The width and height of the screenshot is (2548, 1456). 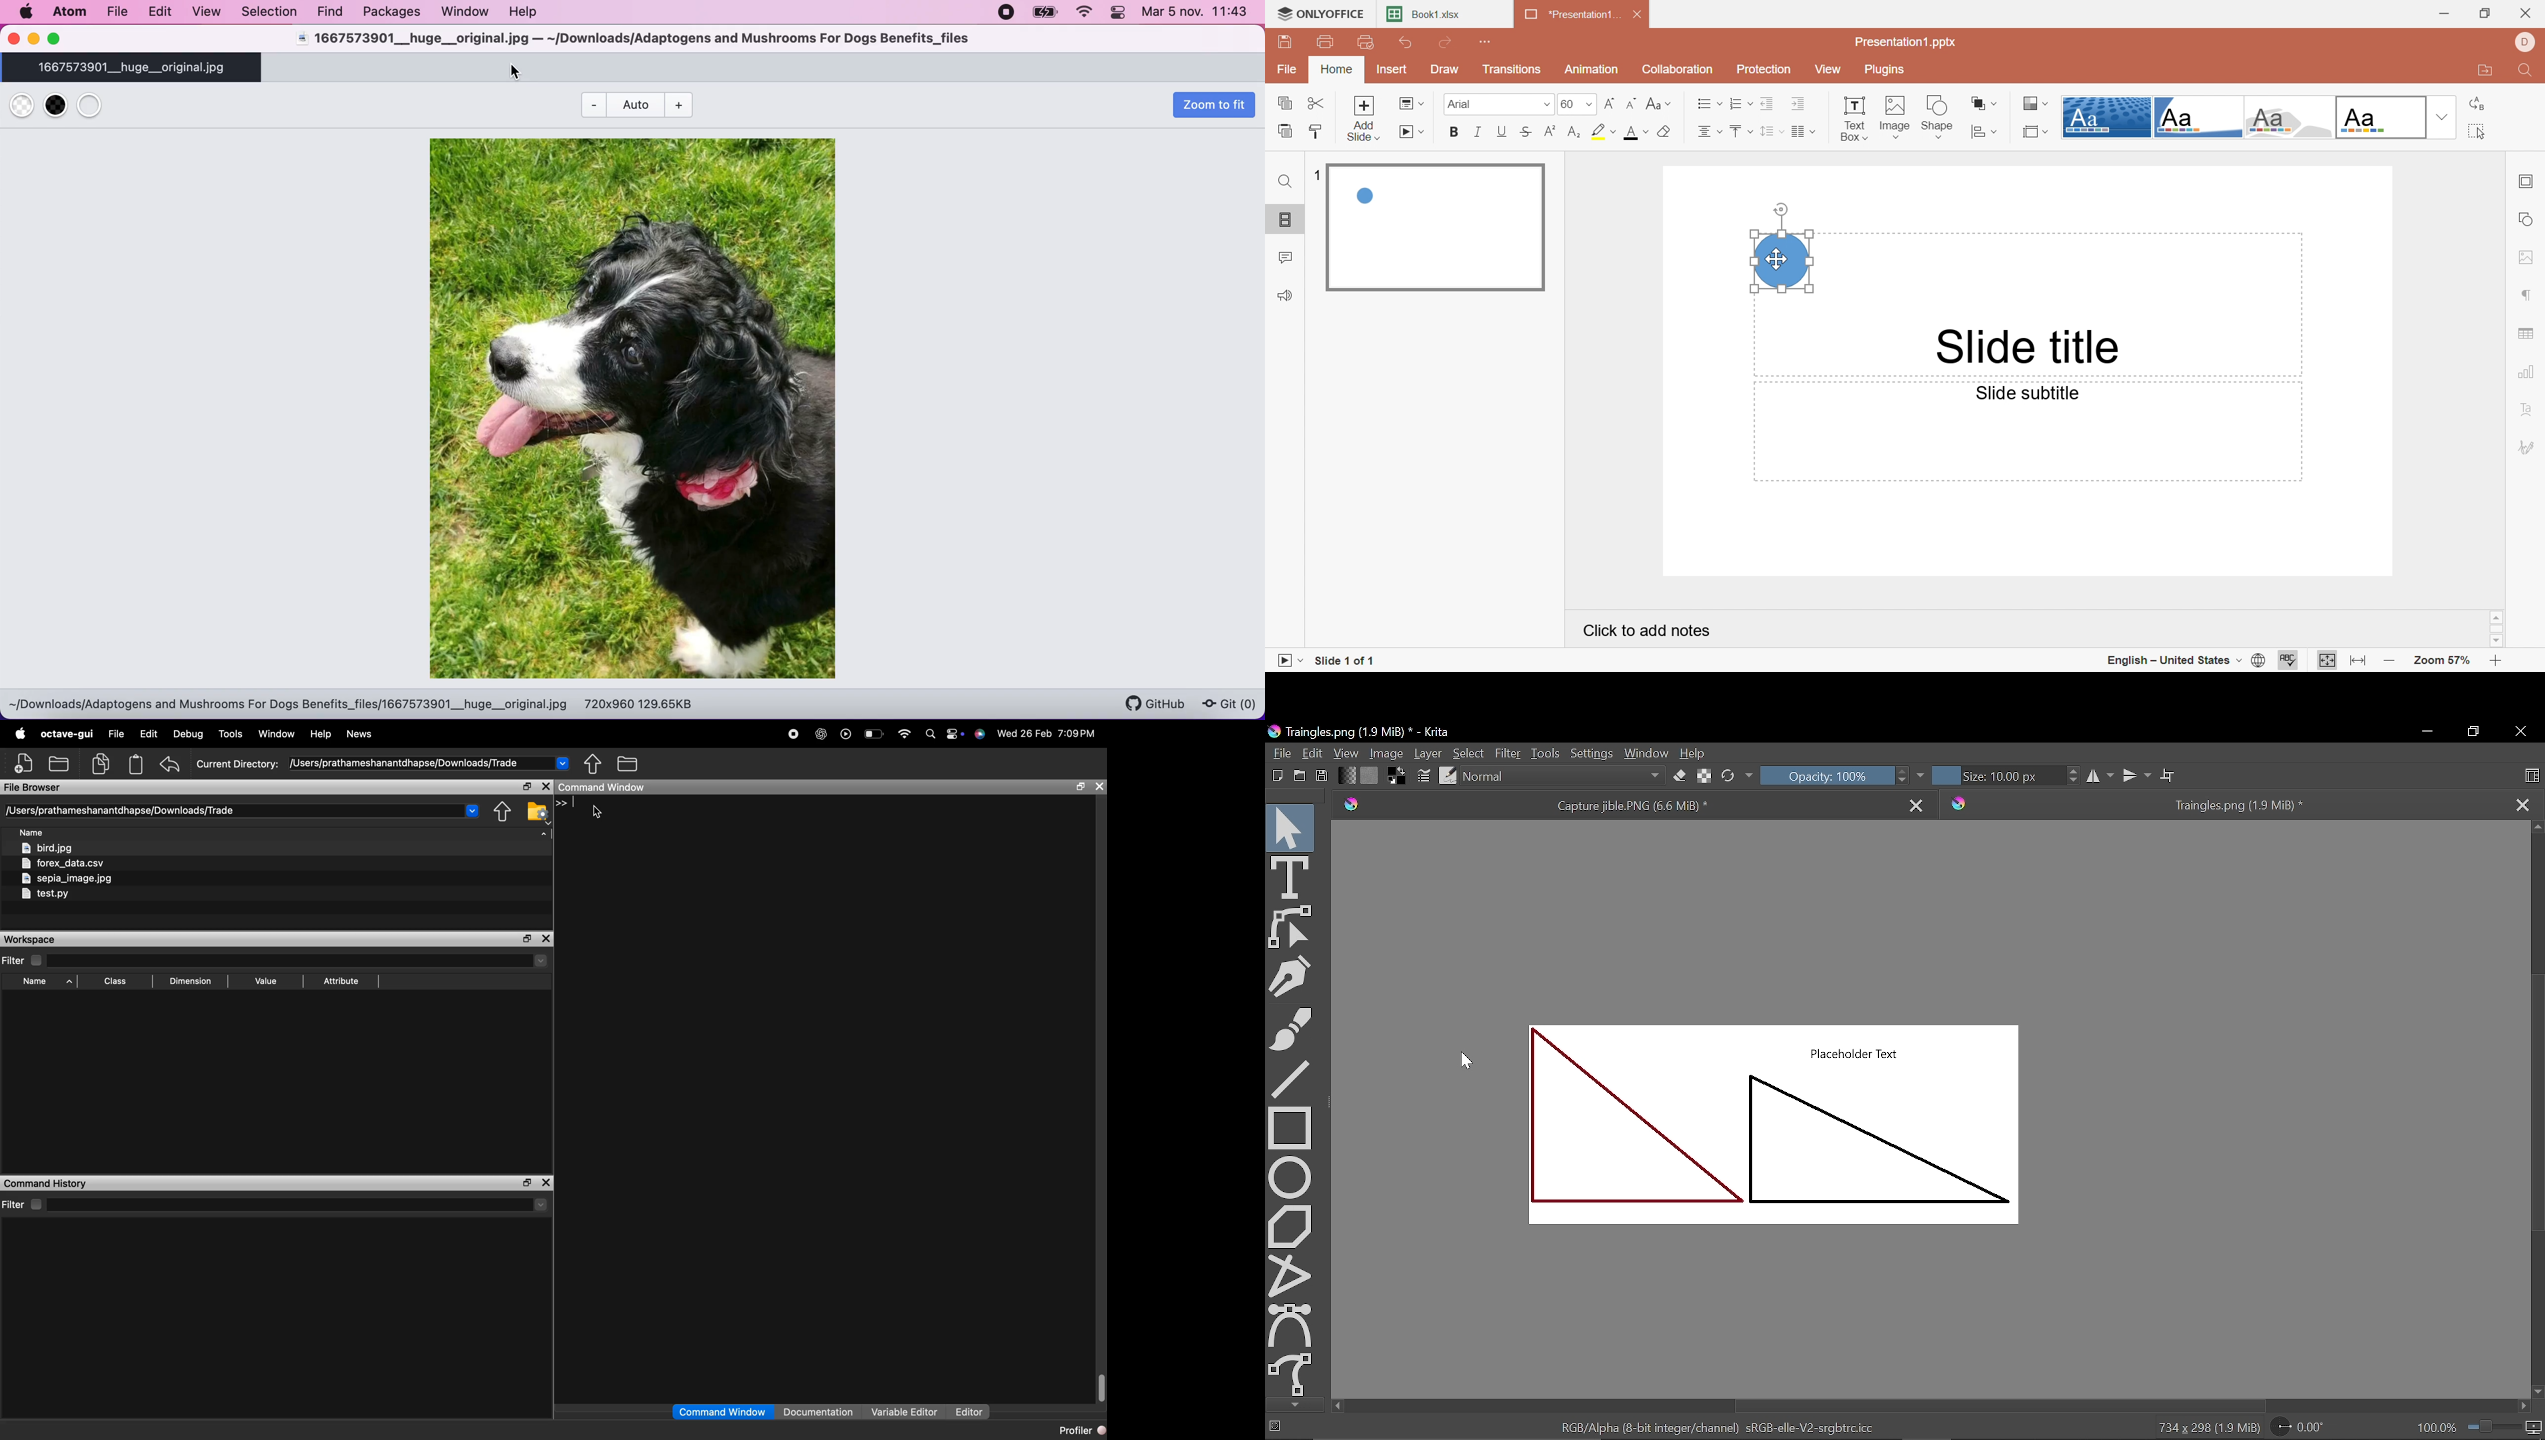 What do you see at coordinates (2448, 13) in the screenshot?
I see `Minimize` at bounding box center [2448, 13].